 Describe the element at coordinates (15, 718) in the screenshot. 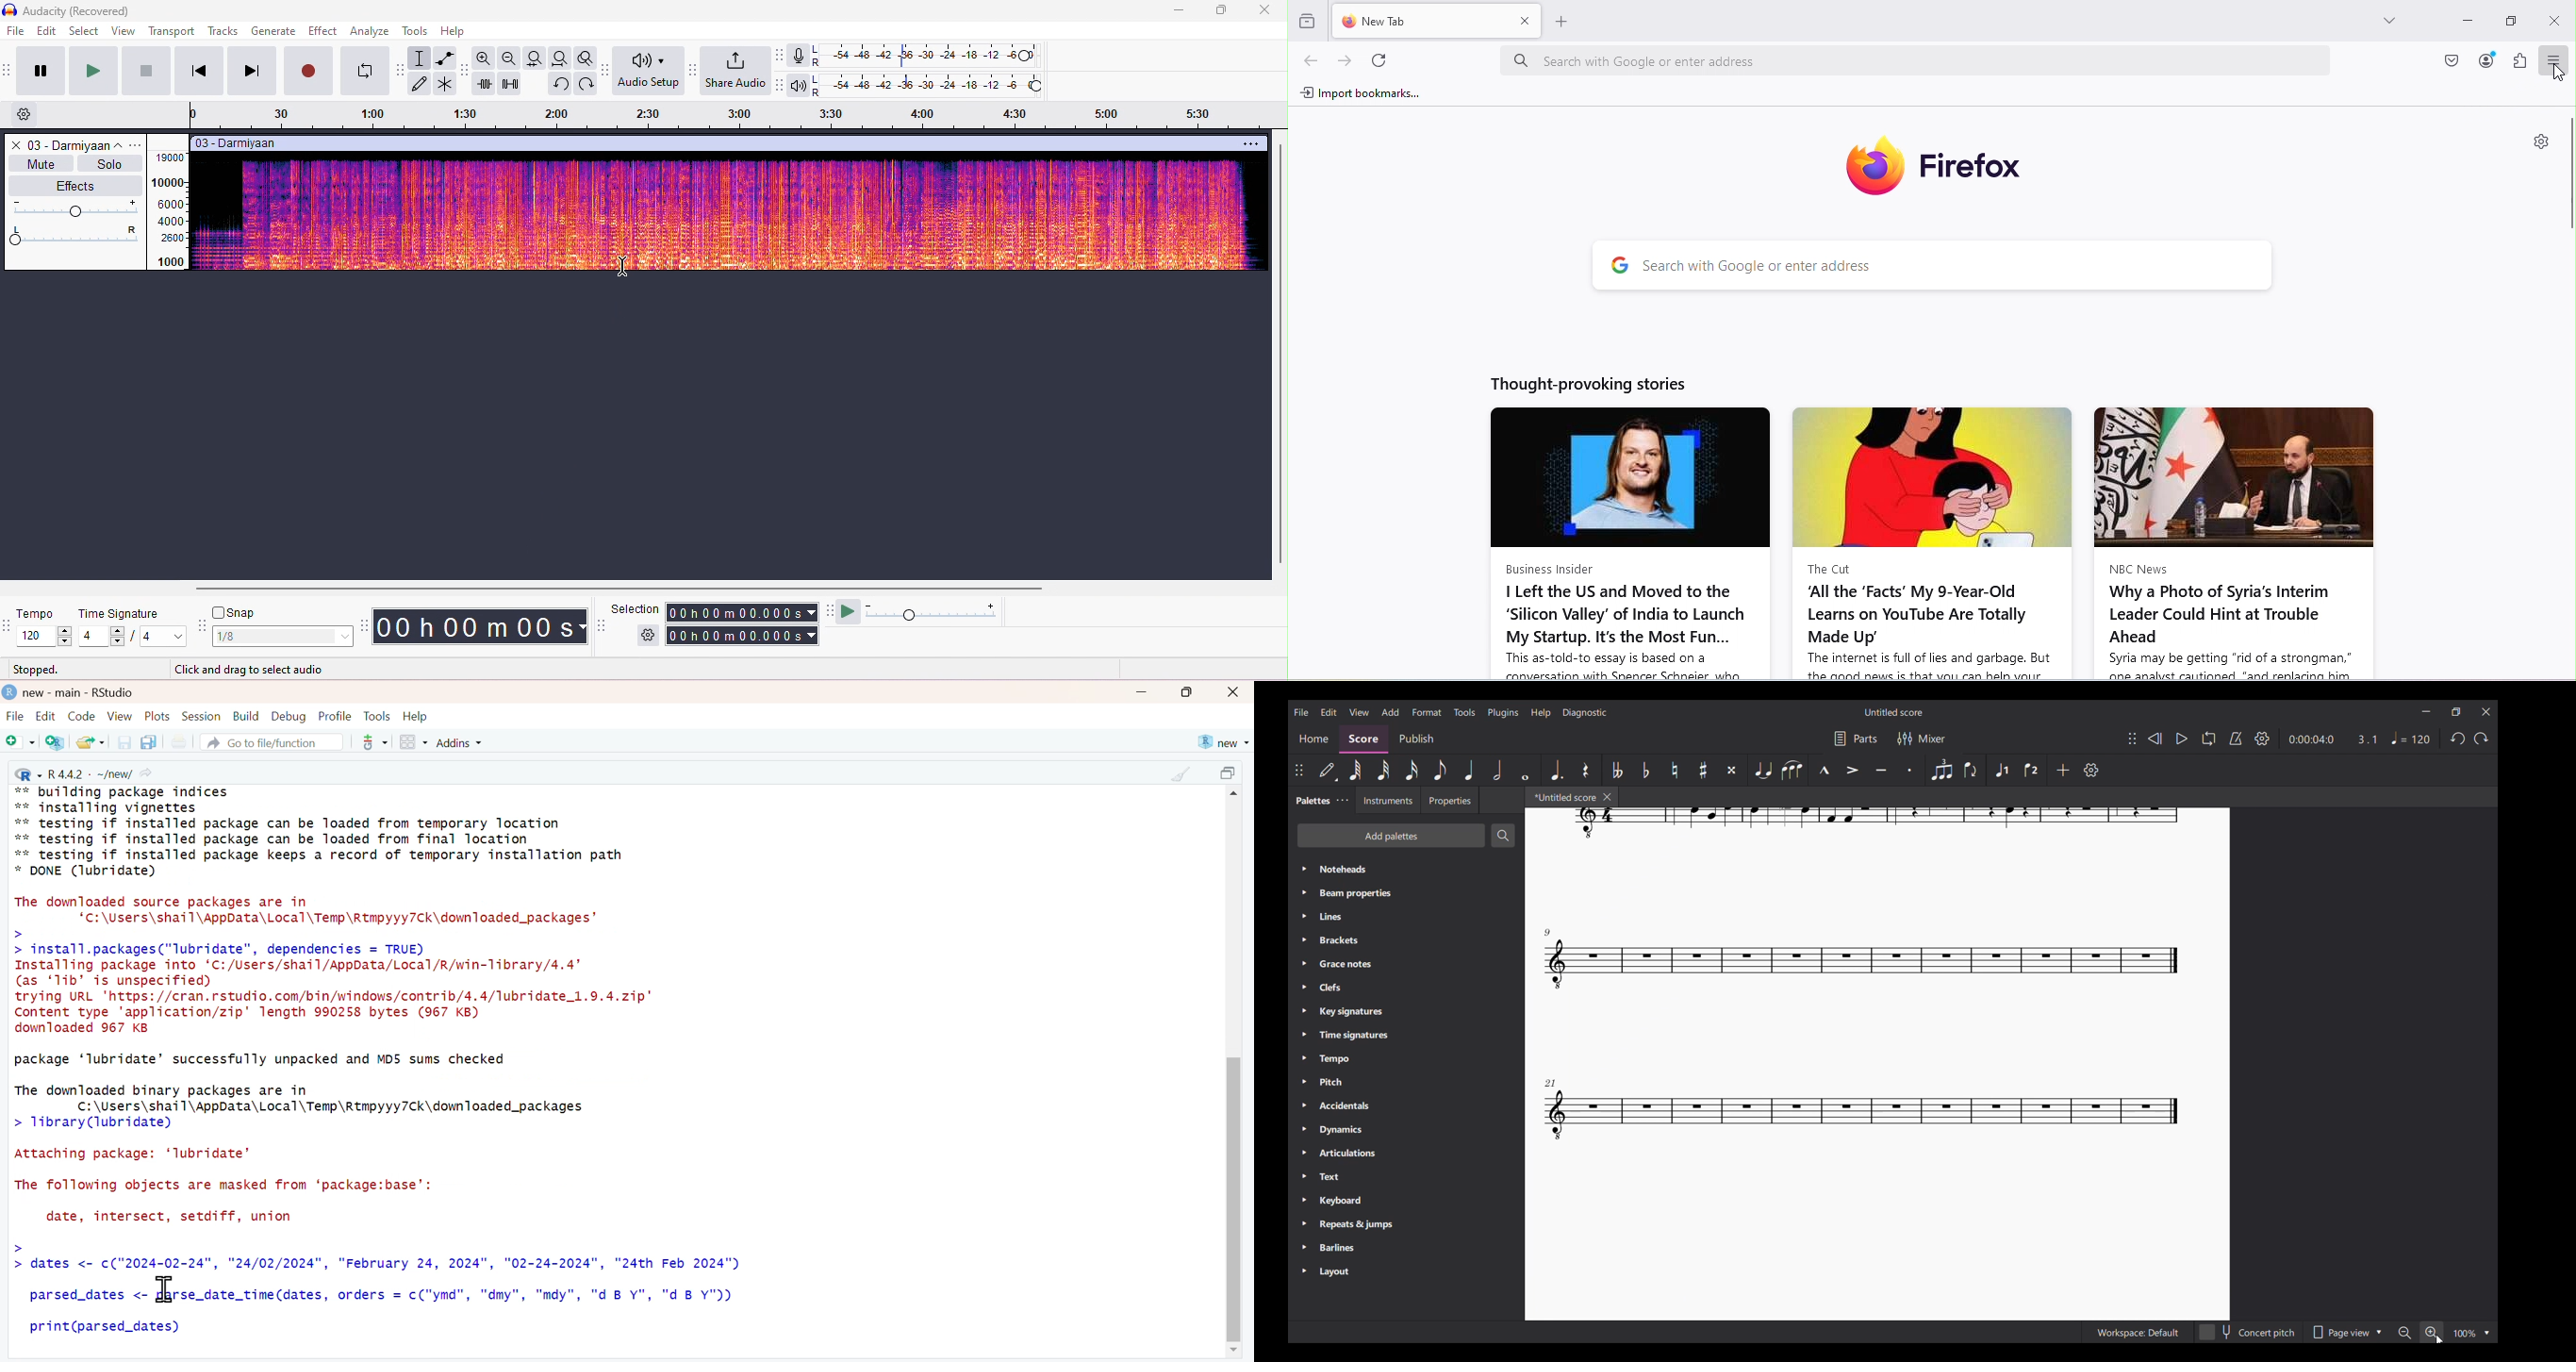

I see `File` at that location.